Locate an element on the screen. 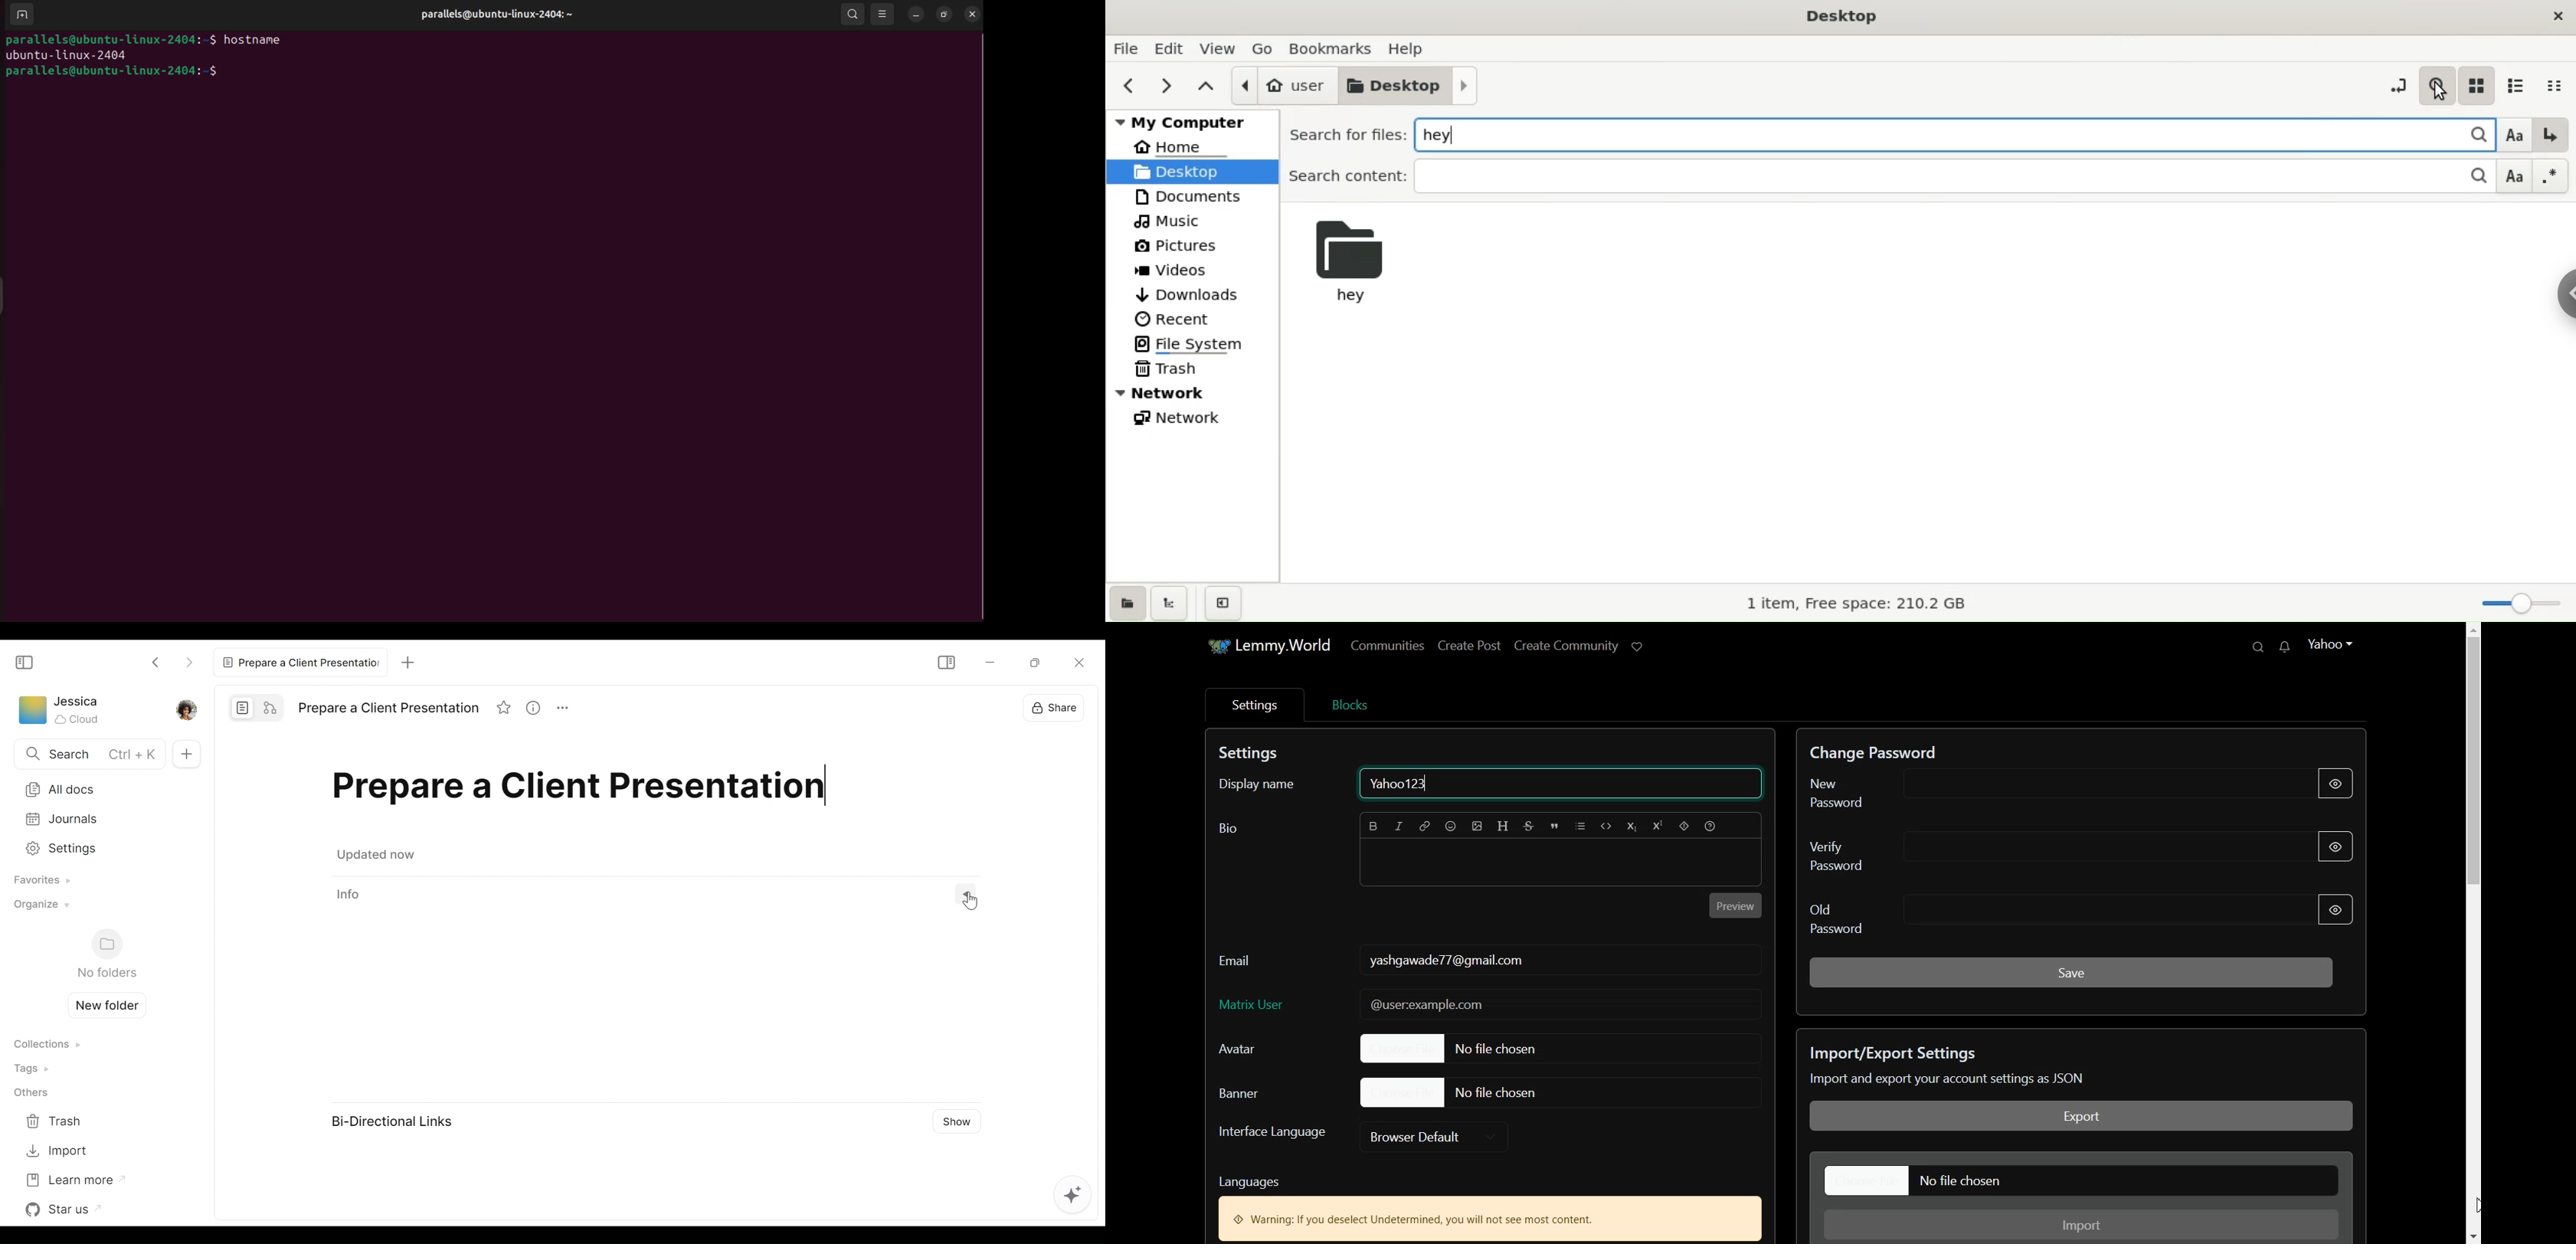 This screenshot has width=2576, height=1260. Strikethrough is located at coordinates (1530, 827).